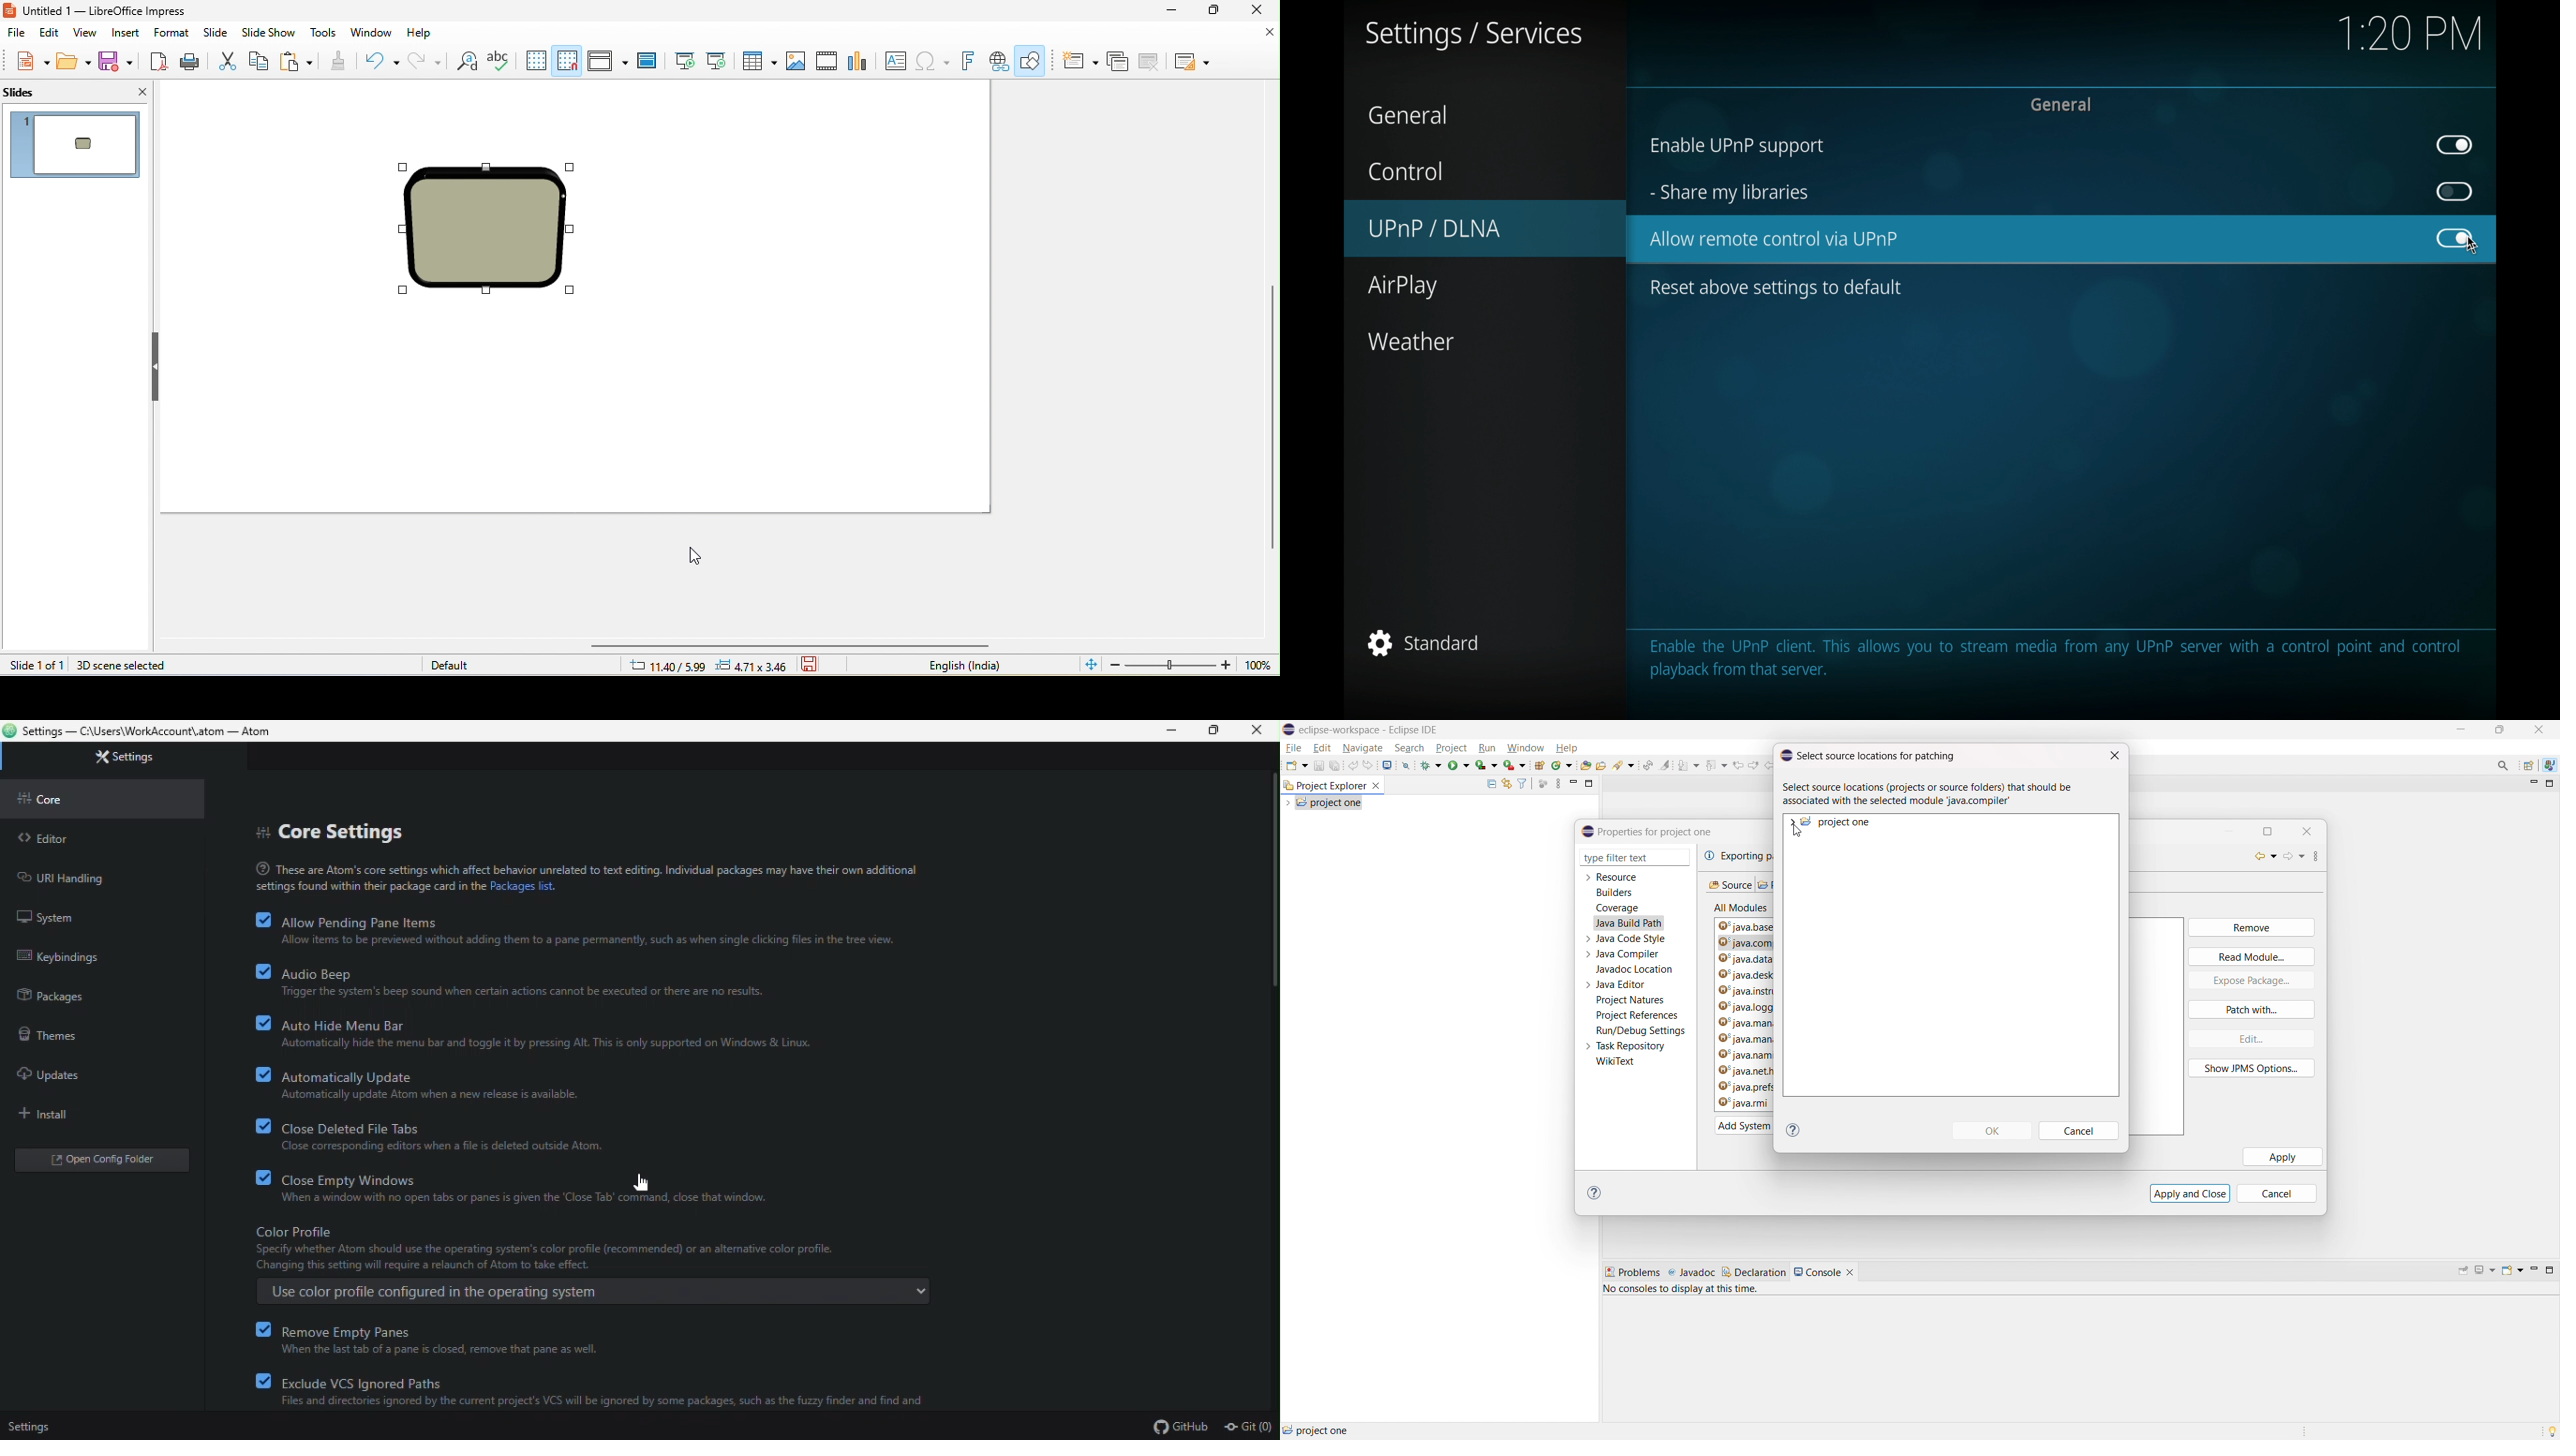 This screenshot has width=2576, height=1456. I want to click on core settings, so click(335, 834).